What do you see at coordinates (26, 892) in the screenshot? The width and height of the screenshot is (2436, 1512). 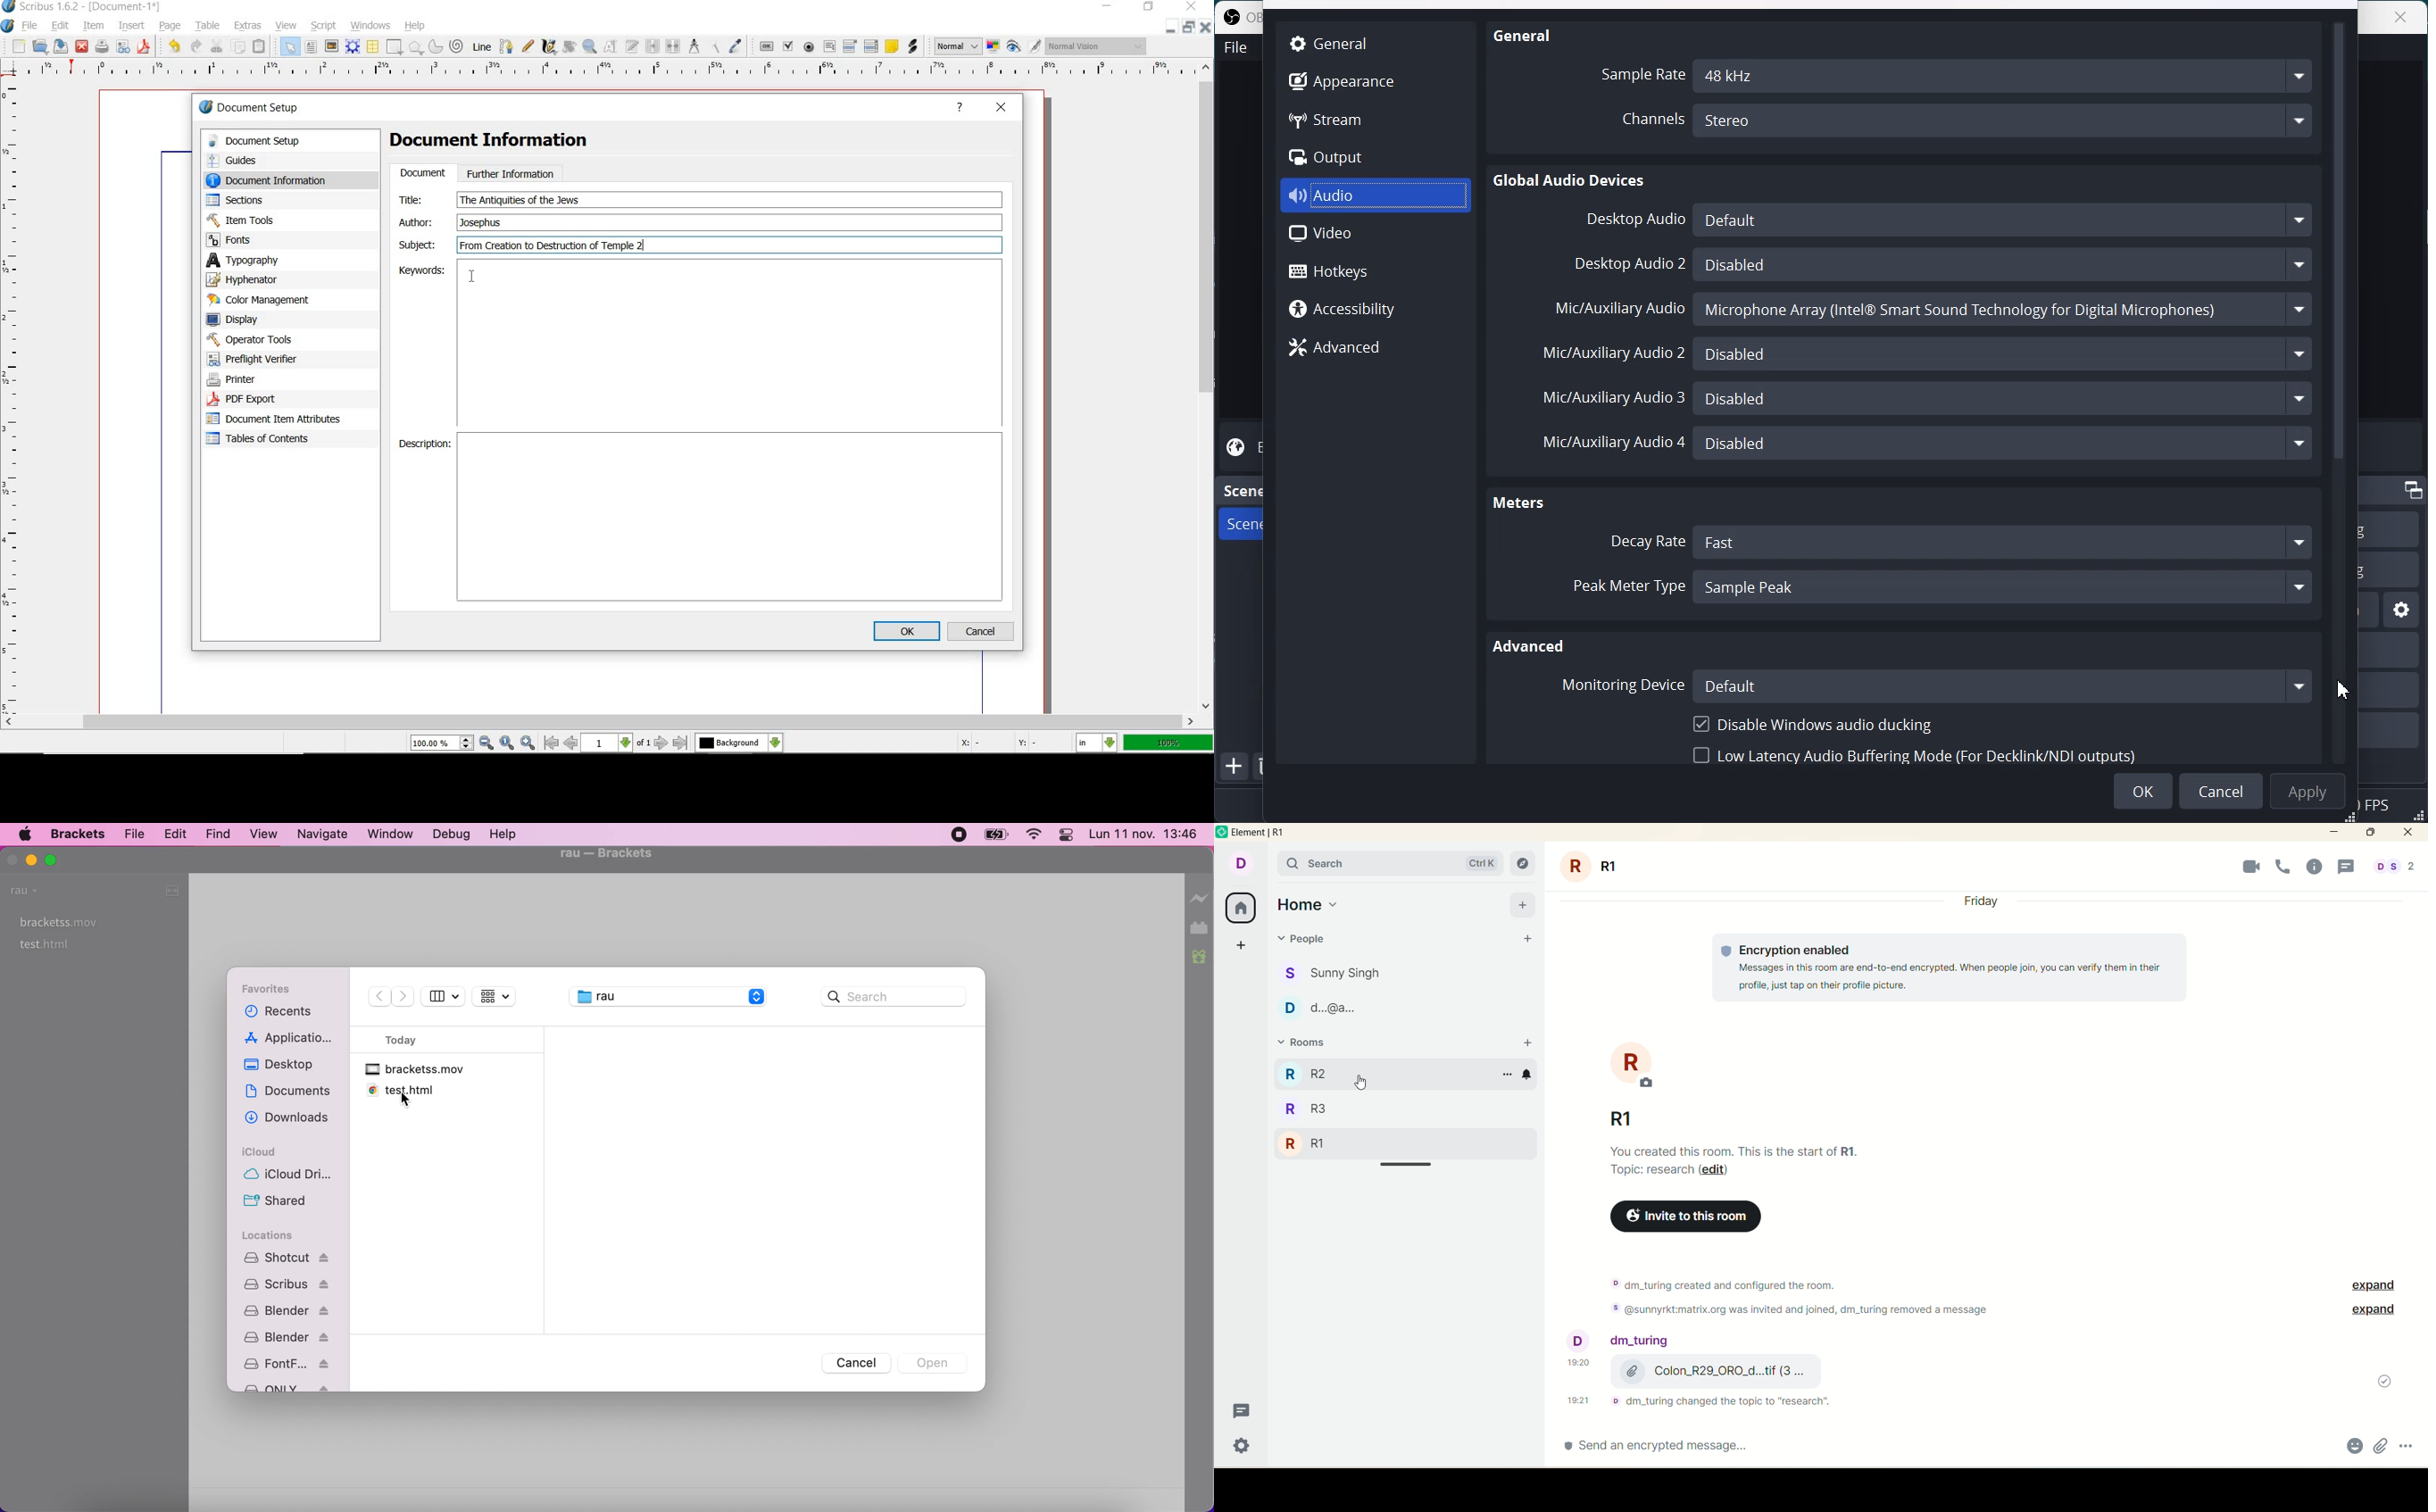 I see `rau` at bounding box center [26, 892].